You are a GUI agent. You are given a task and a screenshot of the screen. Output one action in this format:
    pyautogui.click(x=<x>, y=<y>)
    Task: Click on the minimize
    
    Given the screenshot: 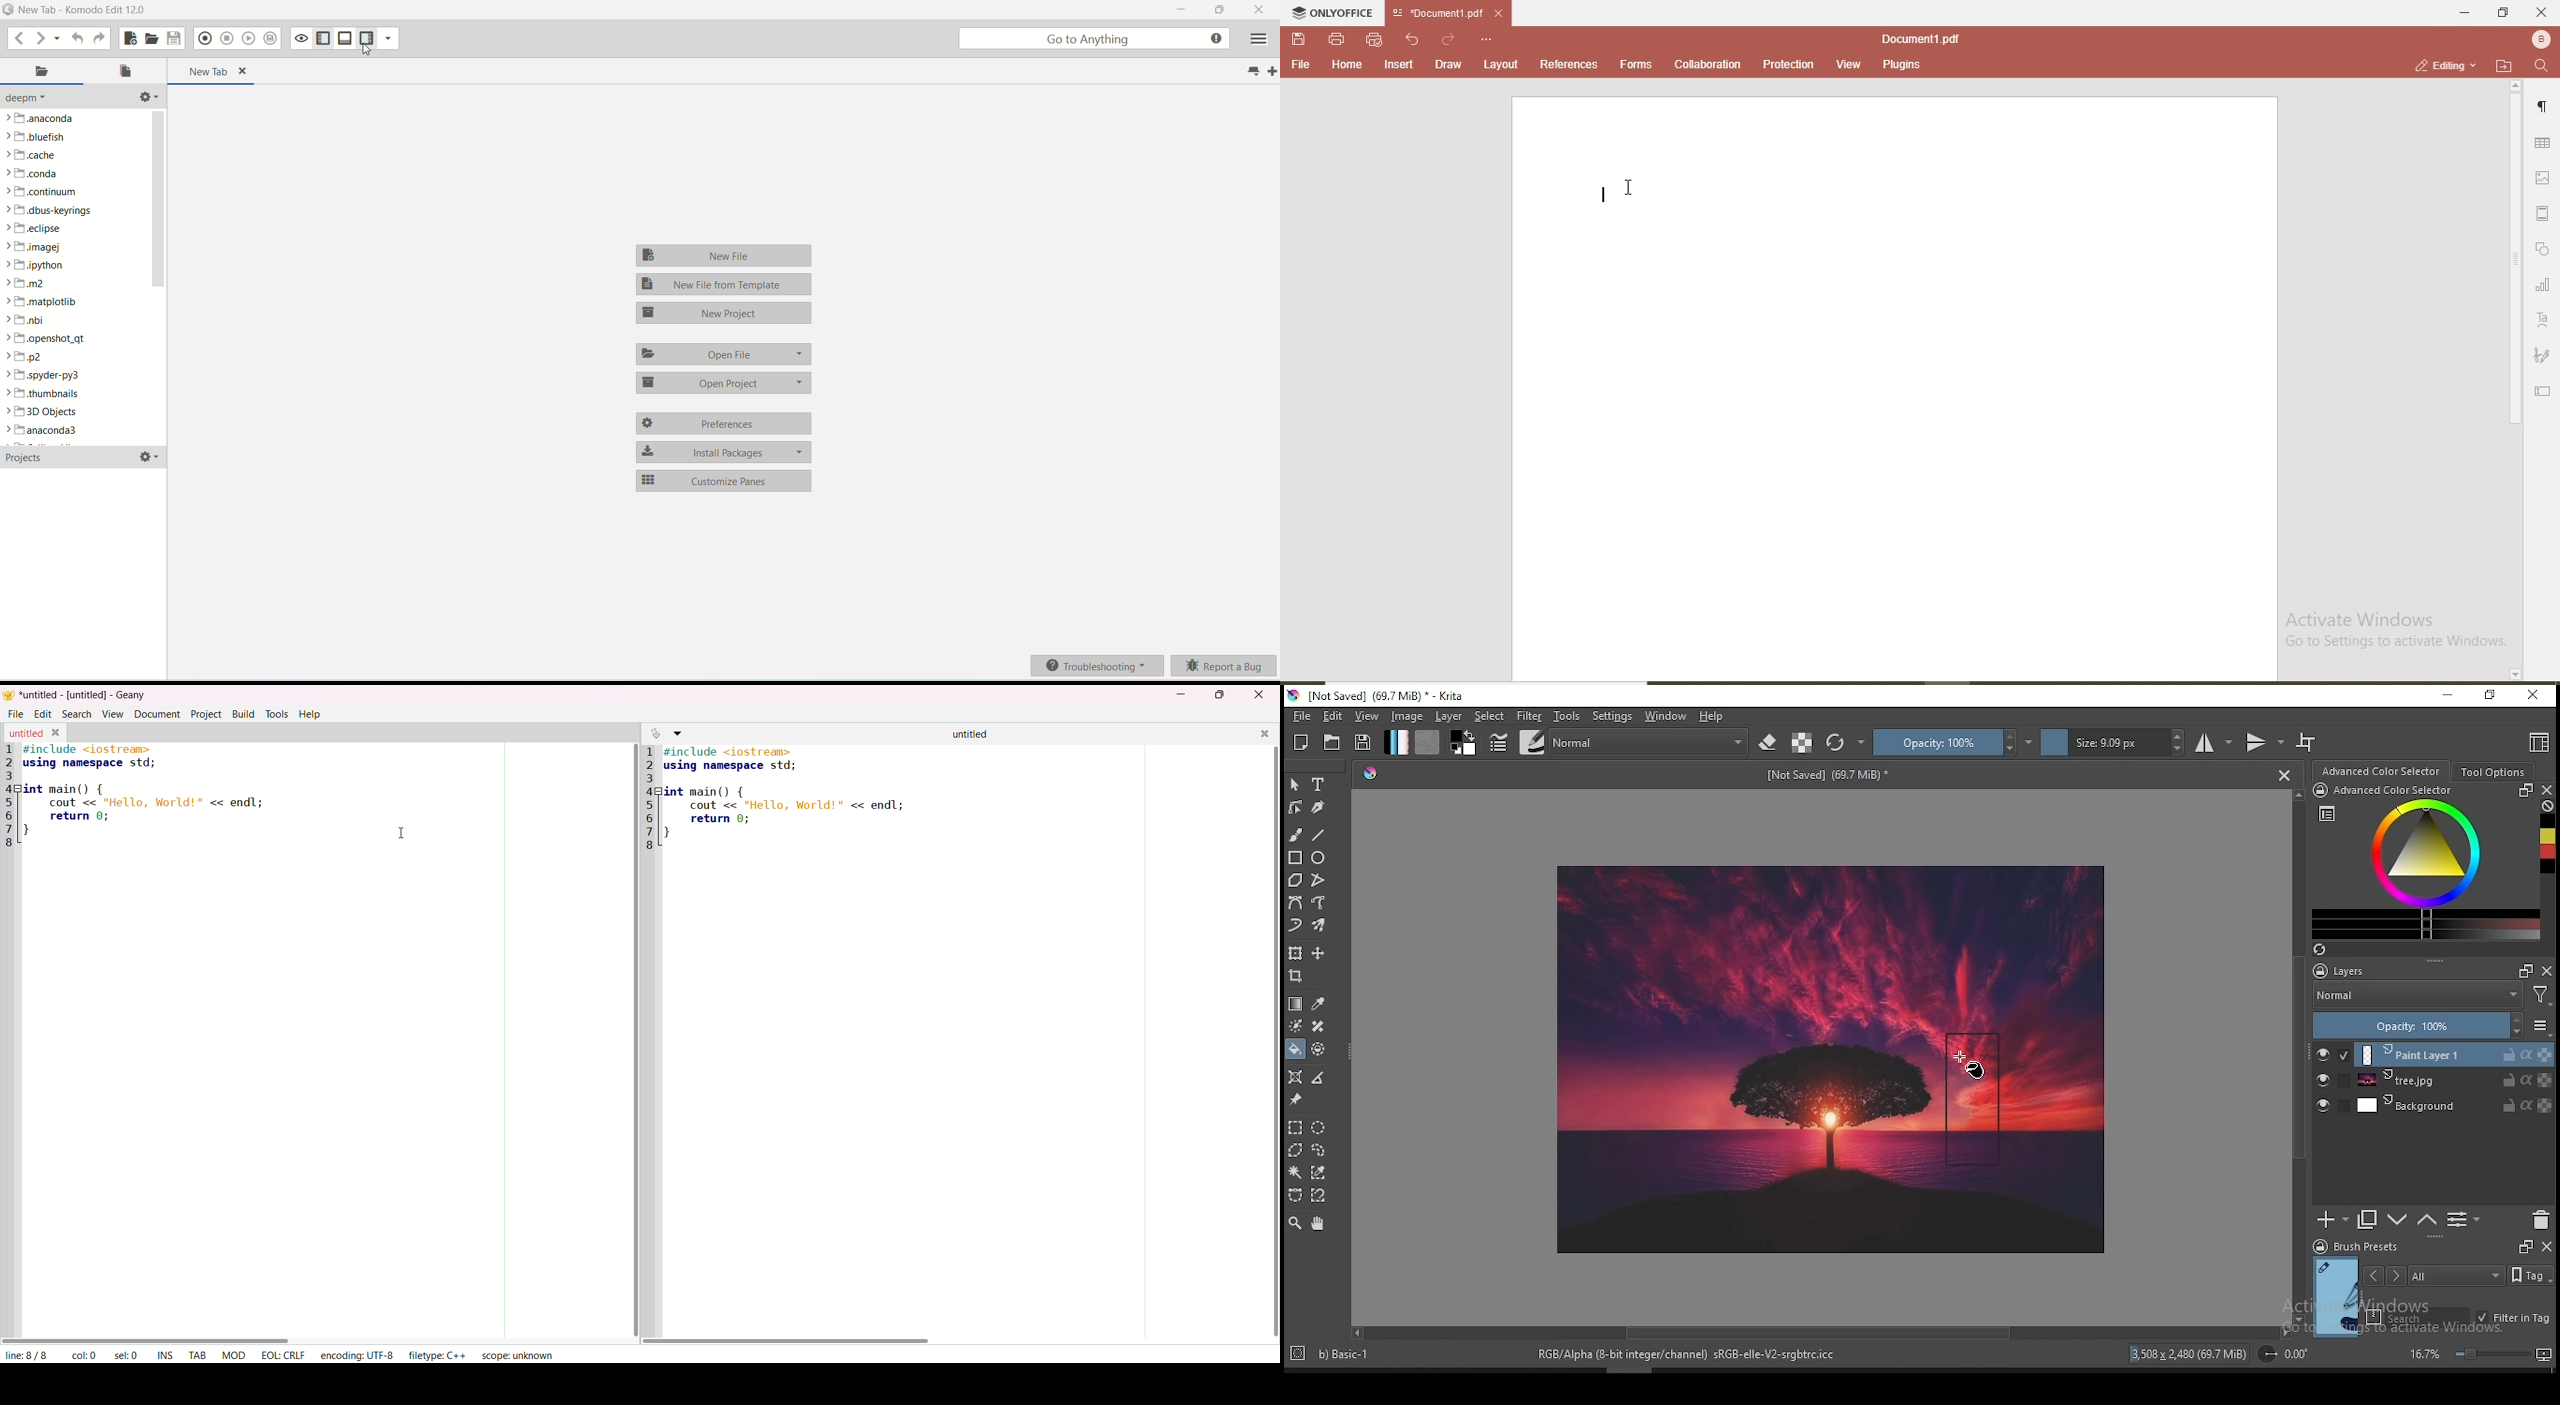 What is the action you would take?
    pyautogui.click(x=1178, y=696)
    